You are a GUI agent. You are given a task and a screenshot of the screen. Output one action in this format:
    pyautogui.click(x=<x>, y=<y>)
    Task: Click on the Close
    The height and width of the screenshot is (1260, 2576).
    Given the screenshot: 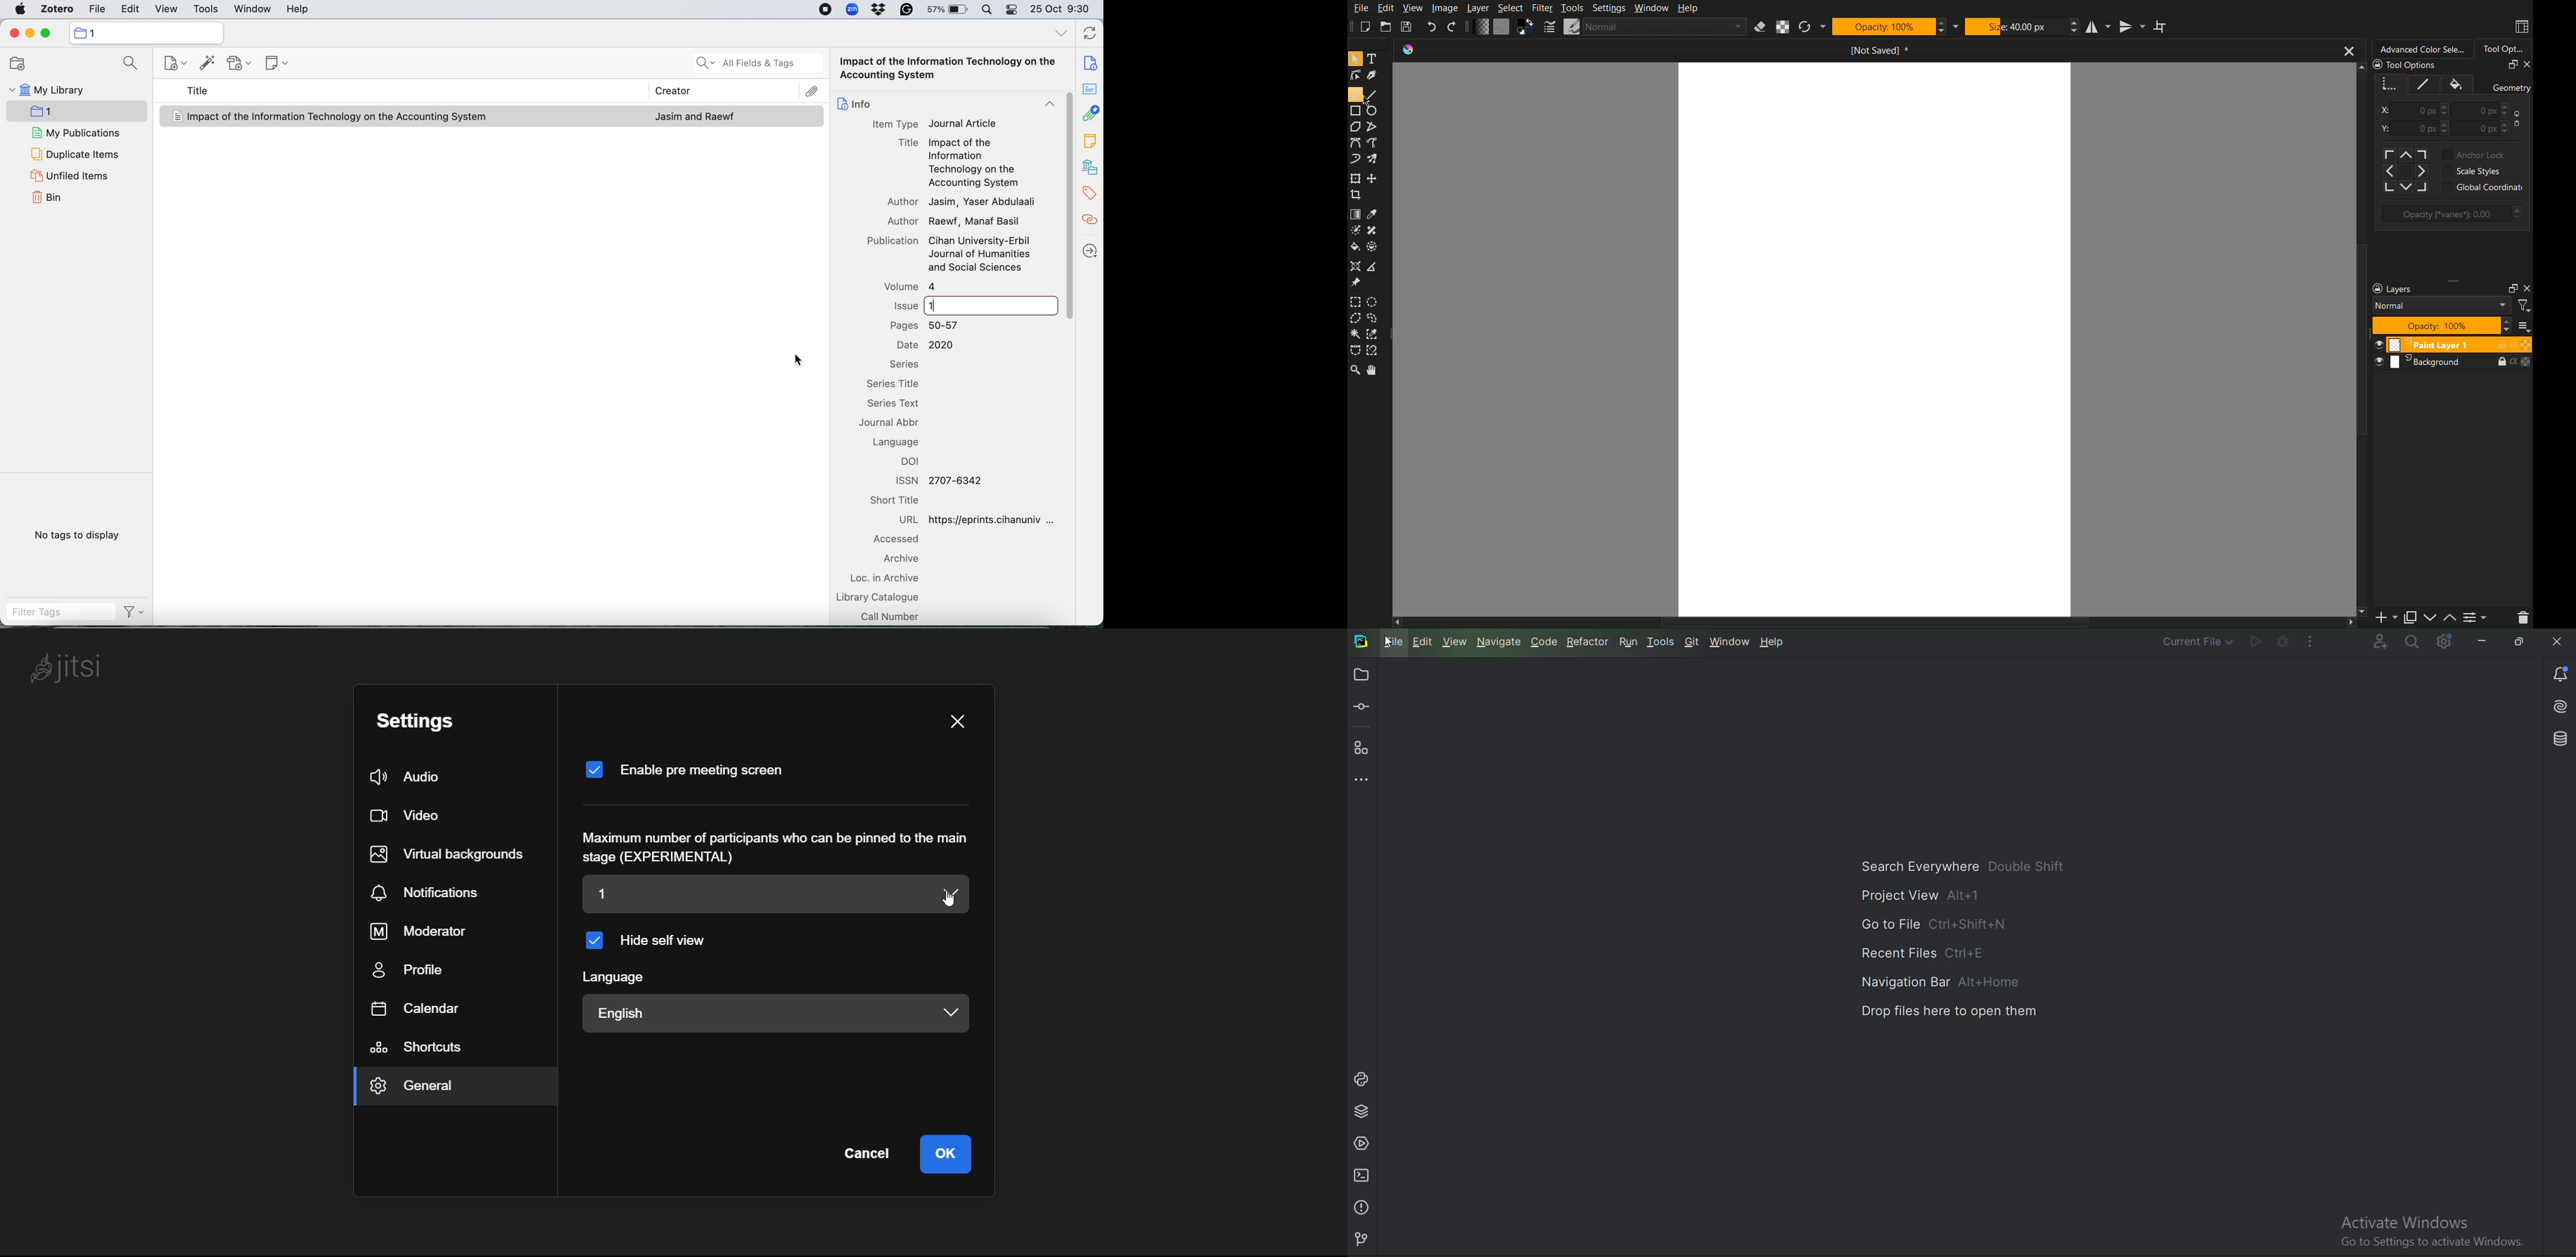 What is the action you would take?
    pyautogui.click(x=2526, y=288)
    